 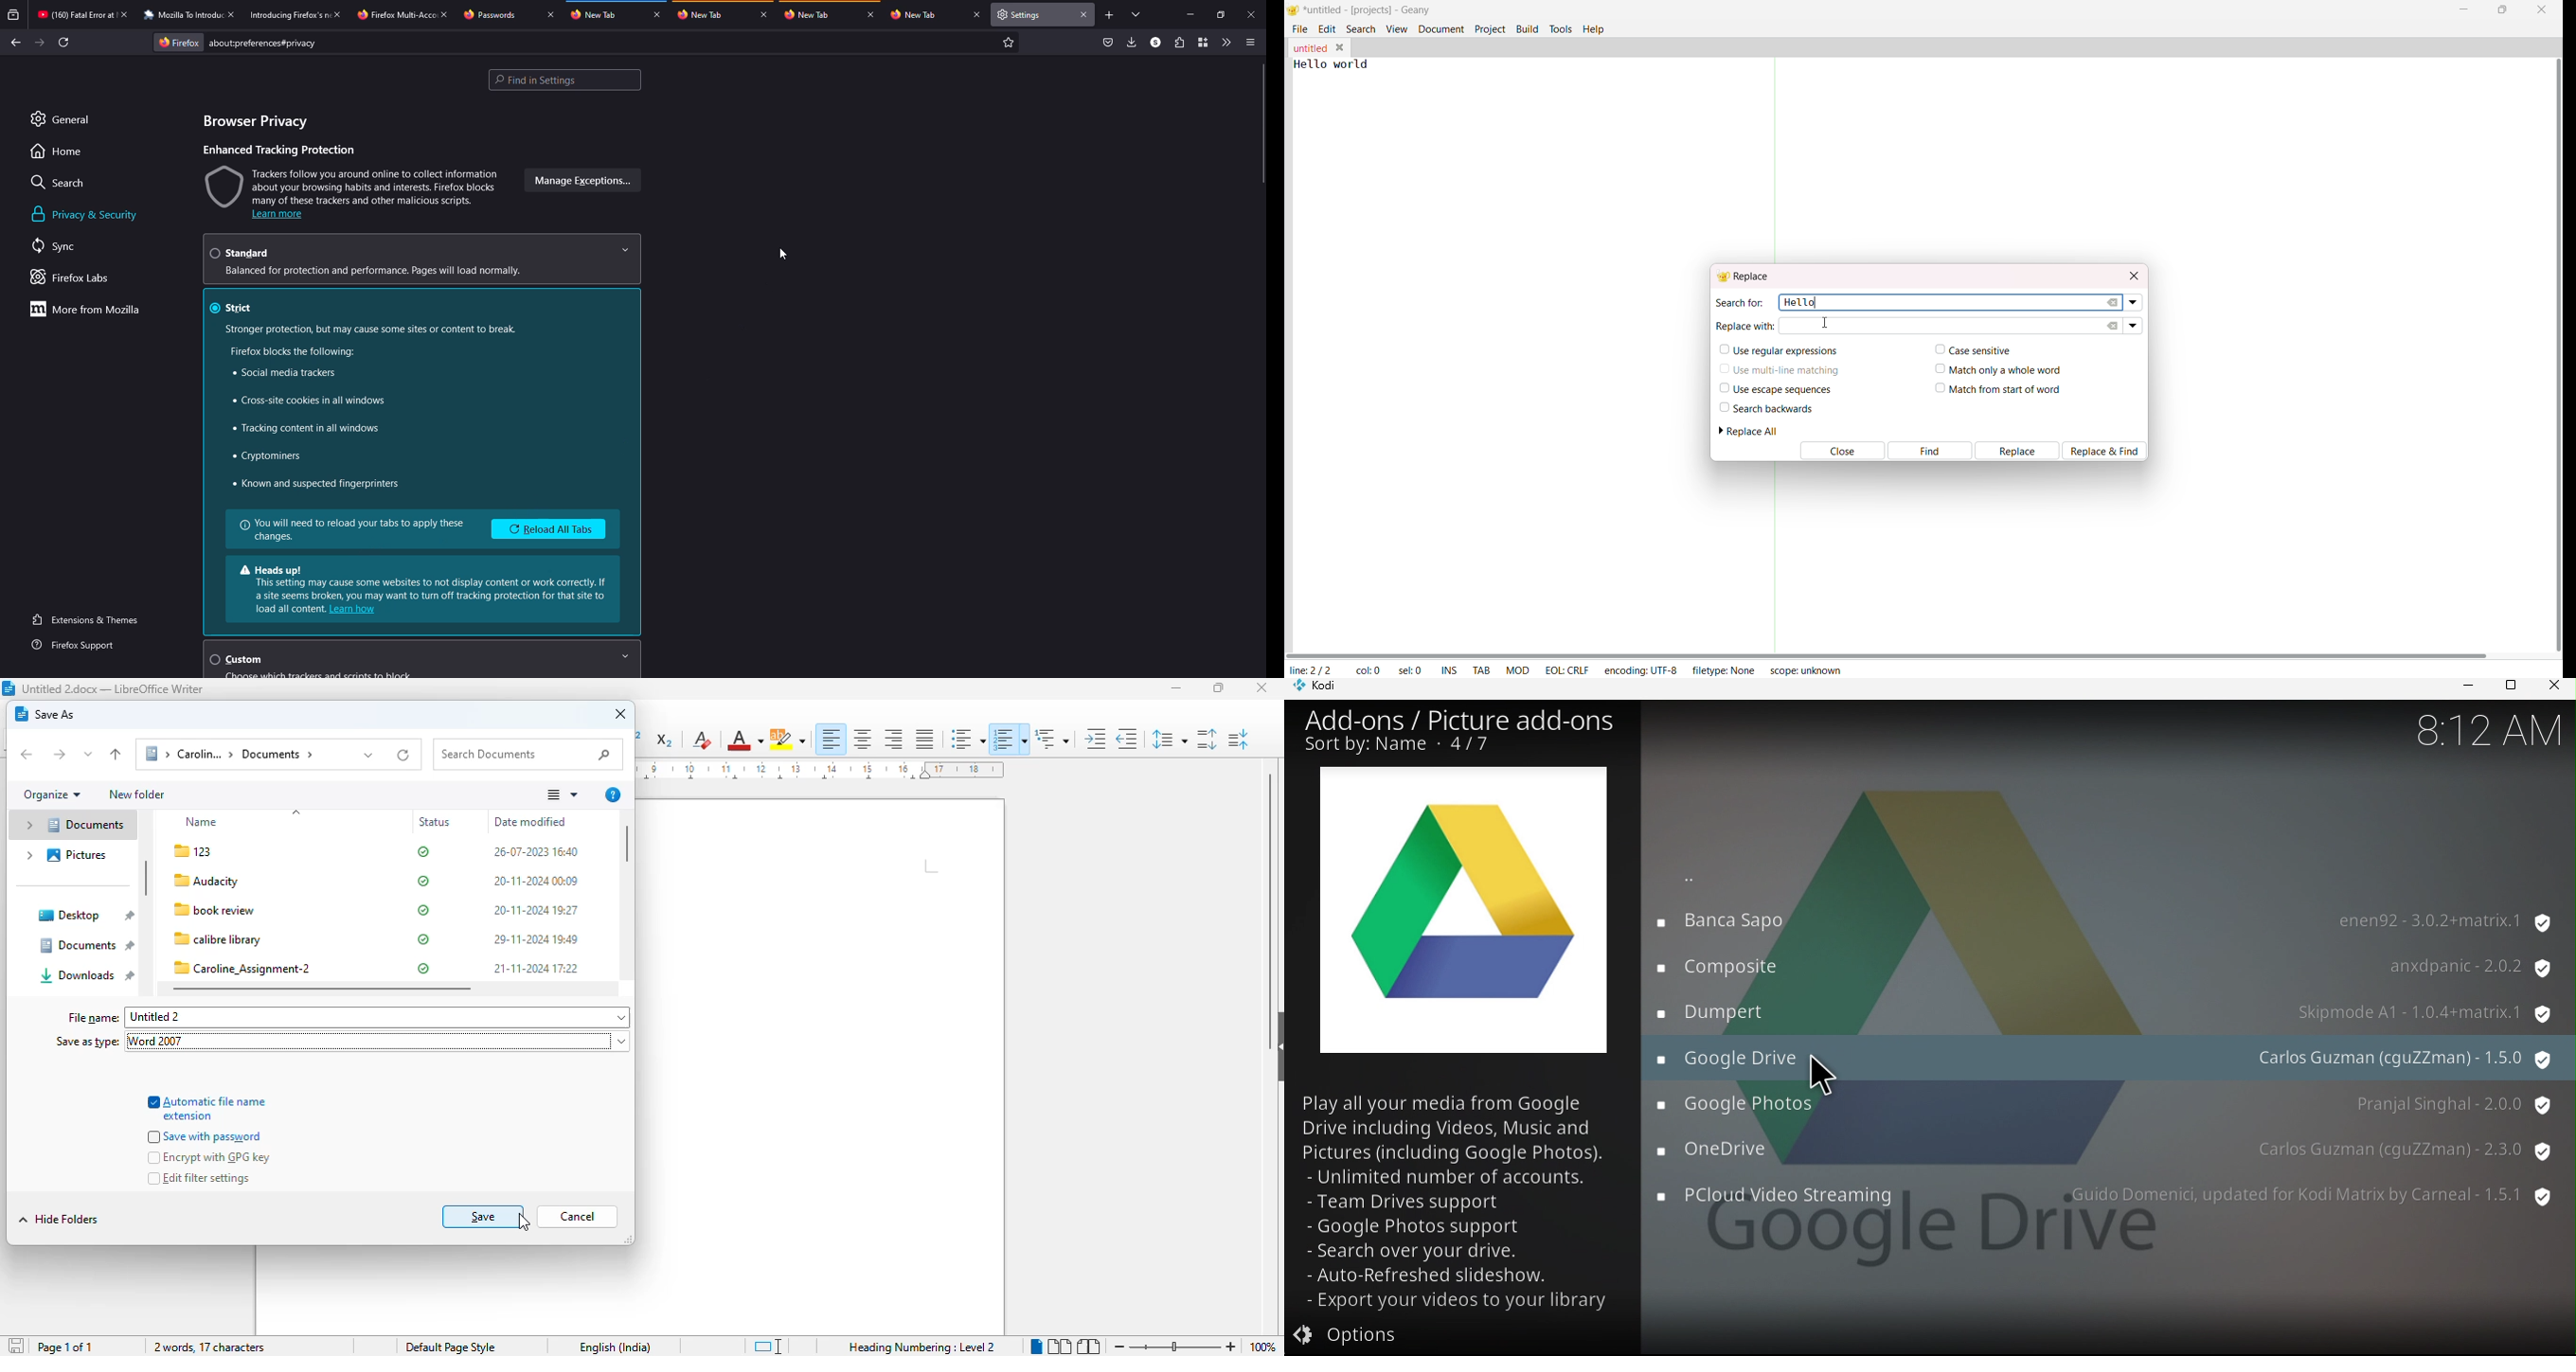 I want to click on tab name, so click(x=1310, y=48).